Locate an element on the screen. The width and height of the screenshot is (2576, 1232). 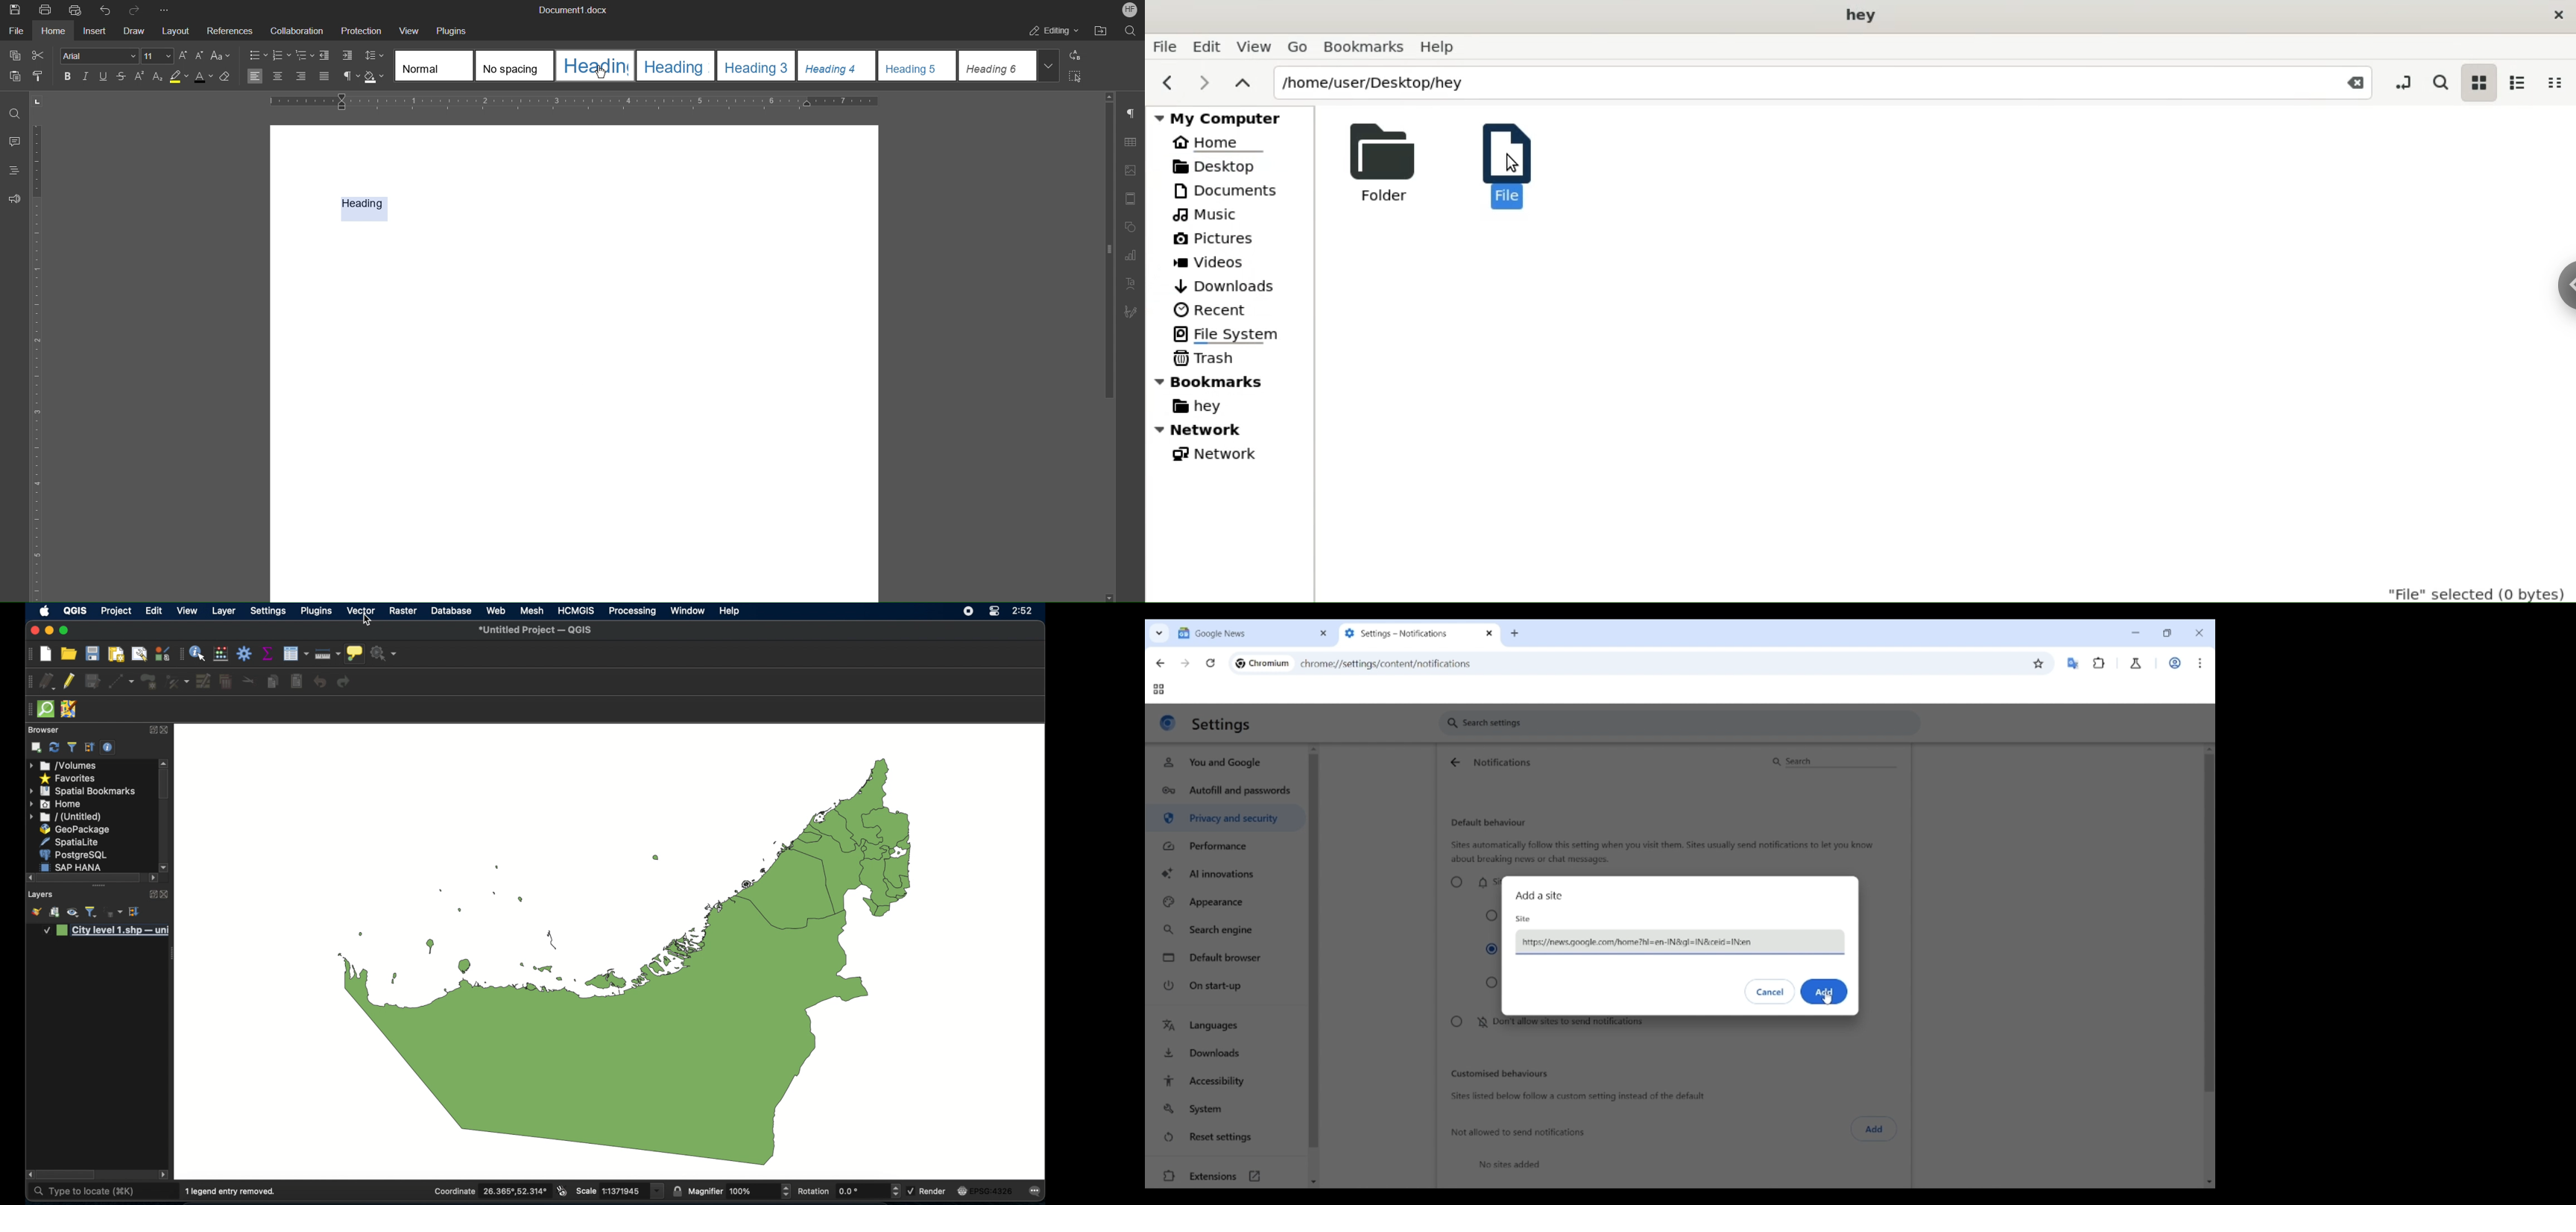
scroll box is located at coordinates (67, 1175).